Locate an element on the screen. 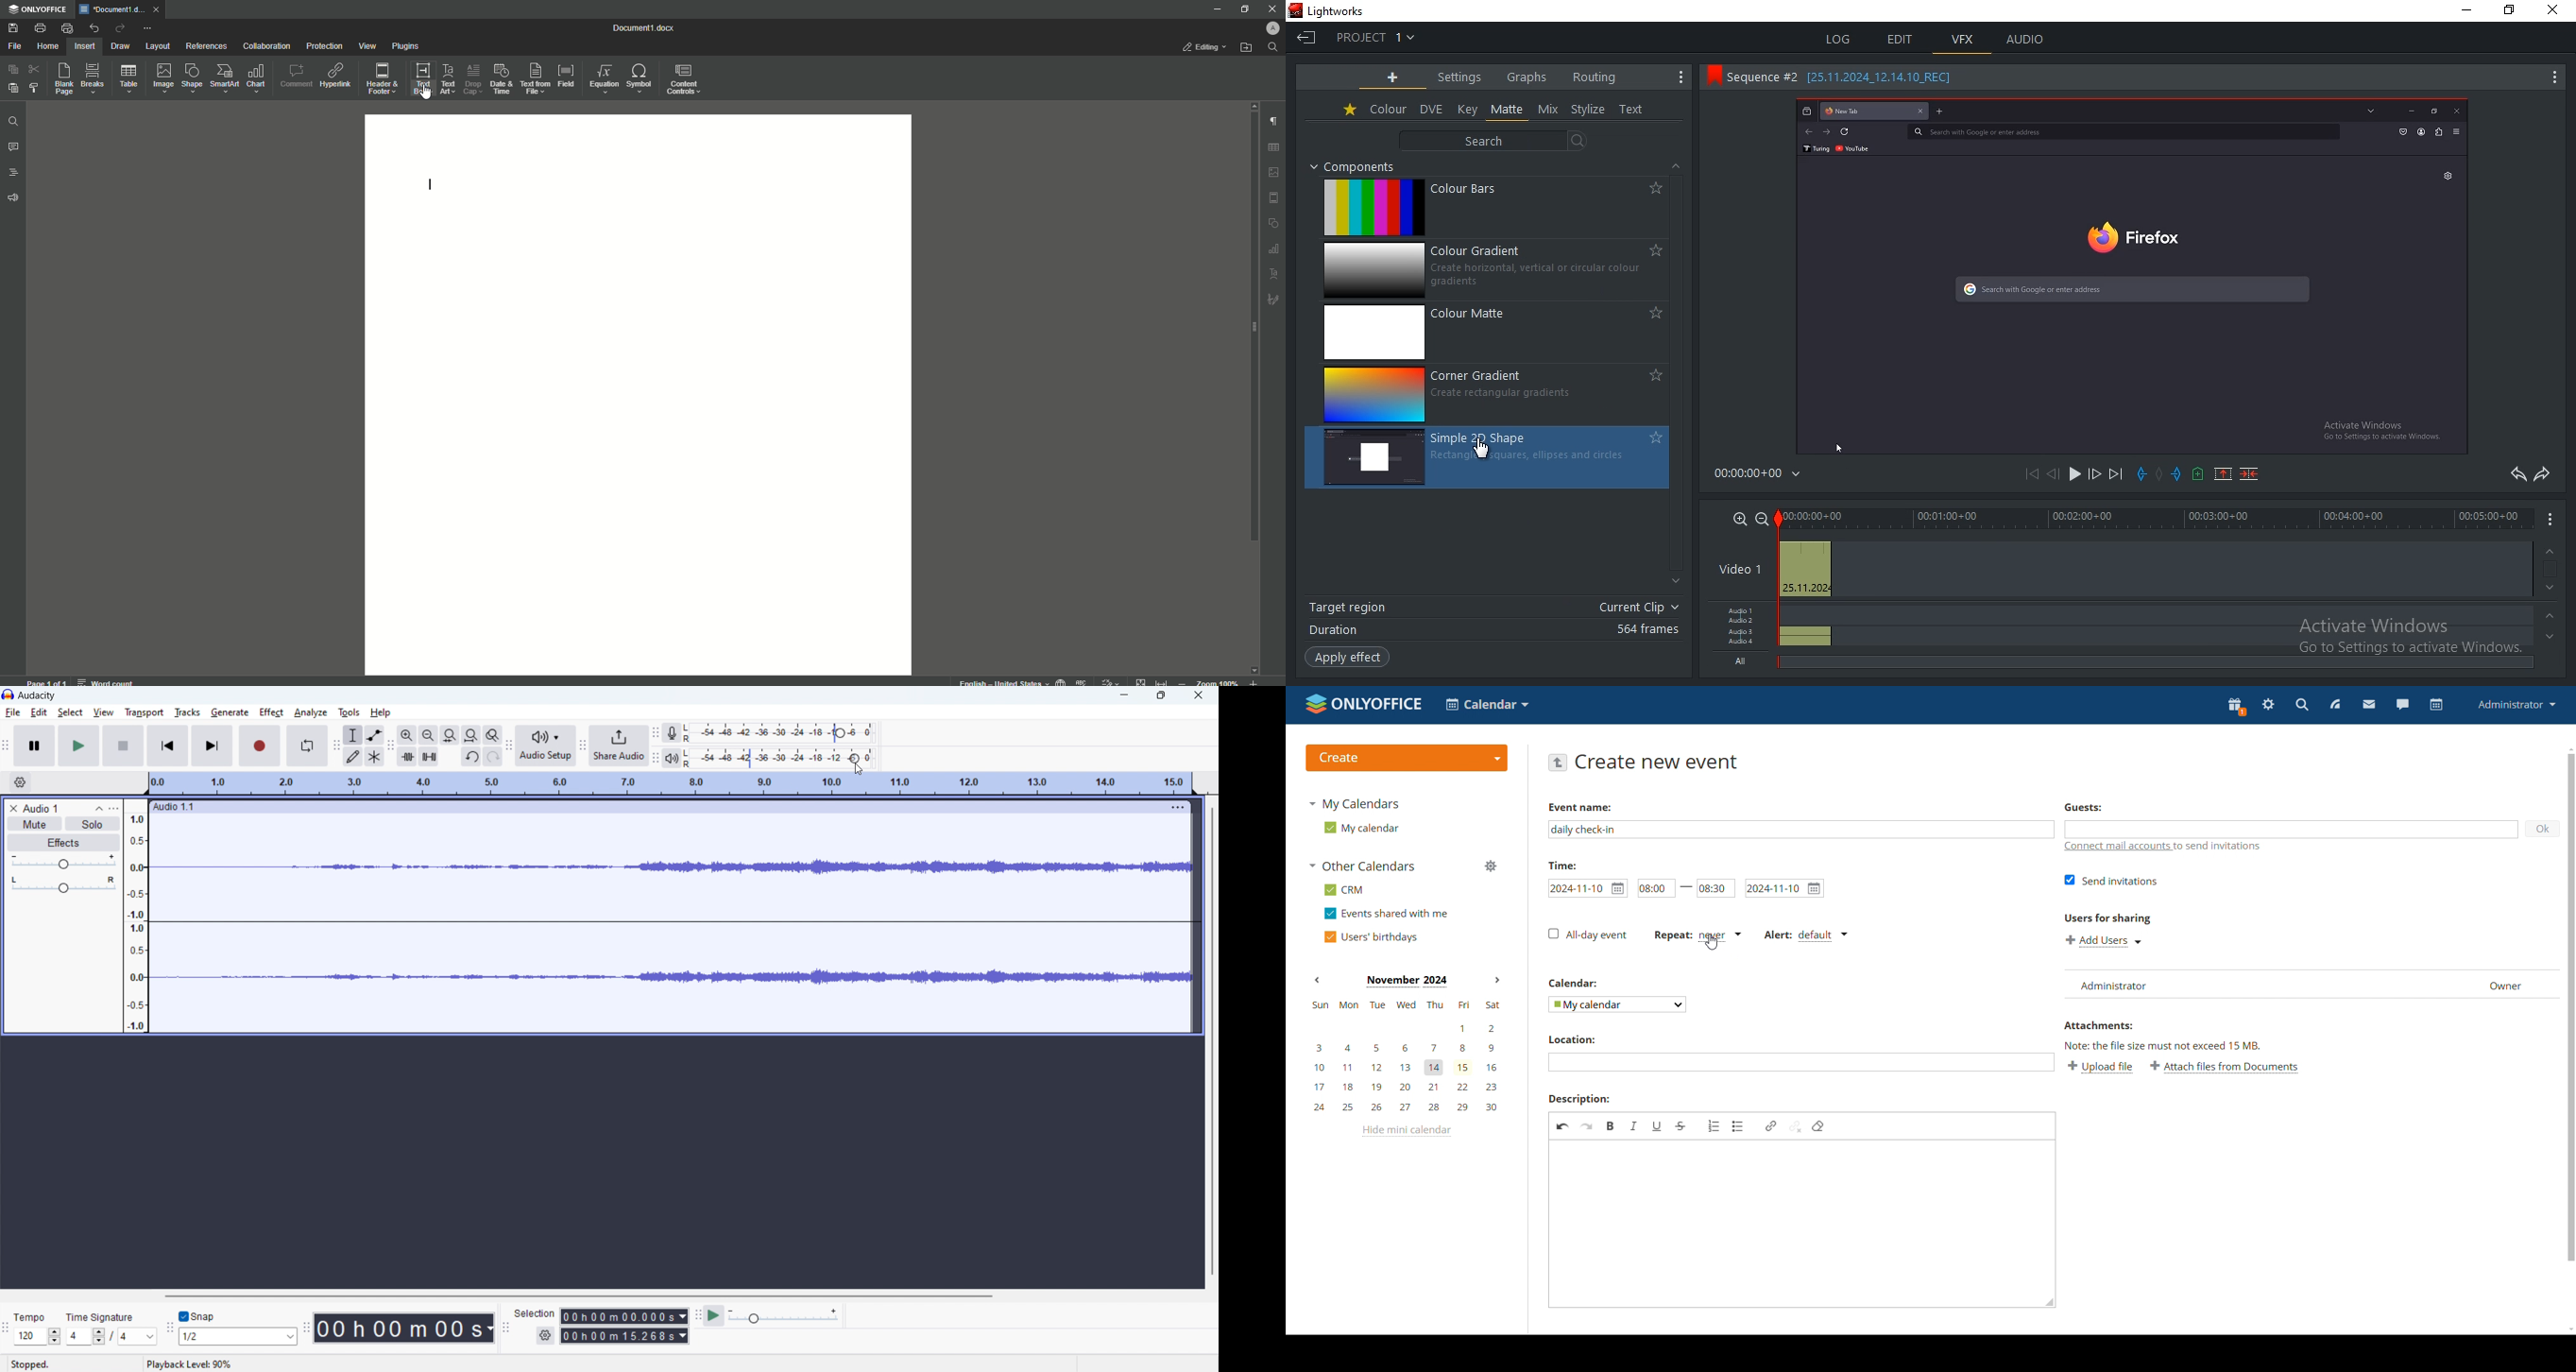 The height and width of the screenshot is (1372, 2576). table is located at coordinates (1272, 249).